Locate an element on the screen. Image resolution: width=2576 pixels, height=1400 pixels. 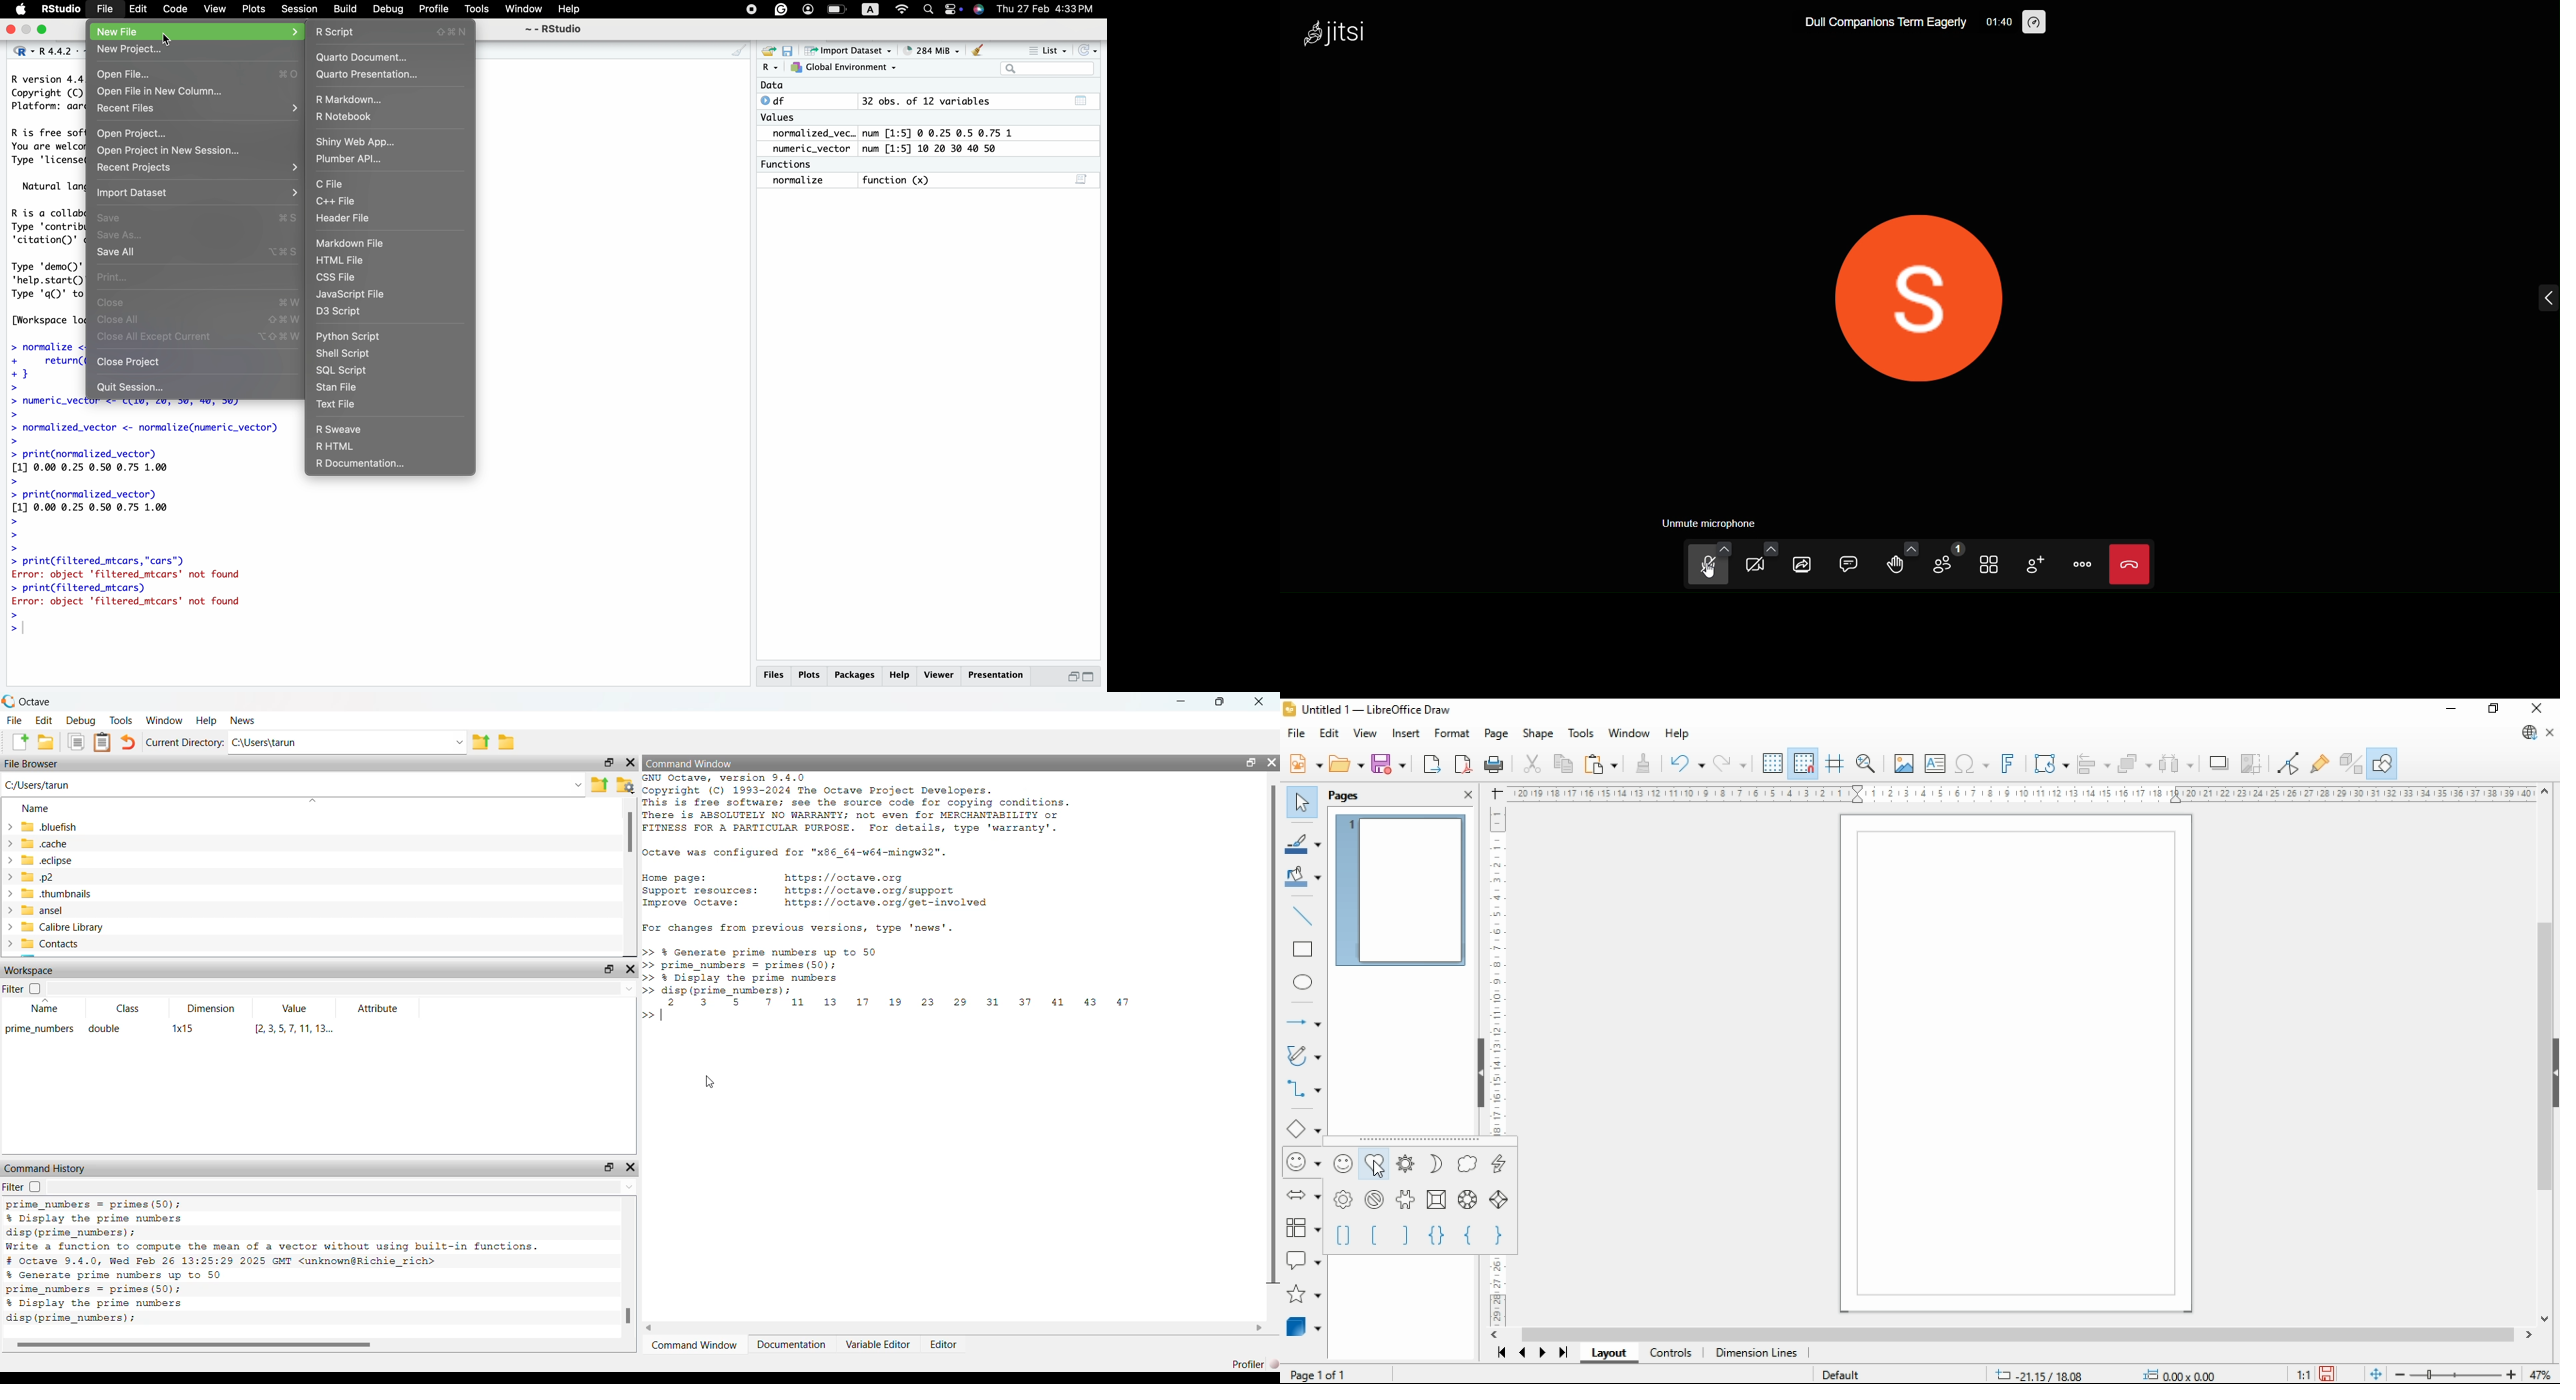
Markdown File is located at coordinates (355, 244).